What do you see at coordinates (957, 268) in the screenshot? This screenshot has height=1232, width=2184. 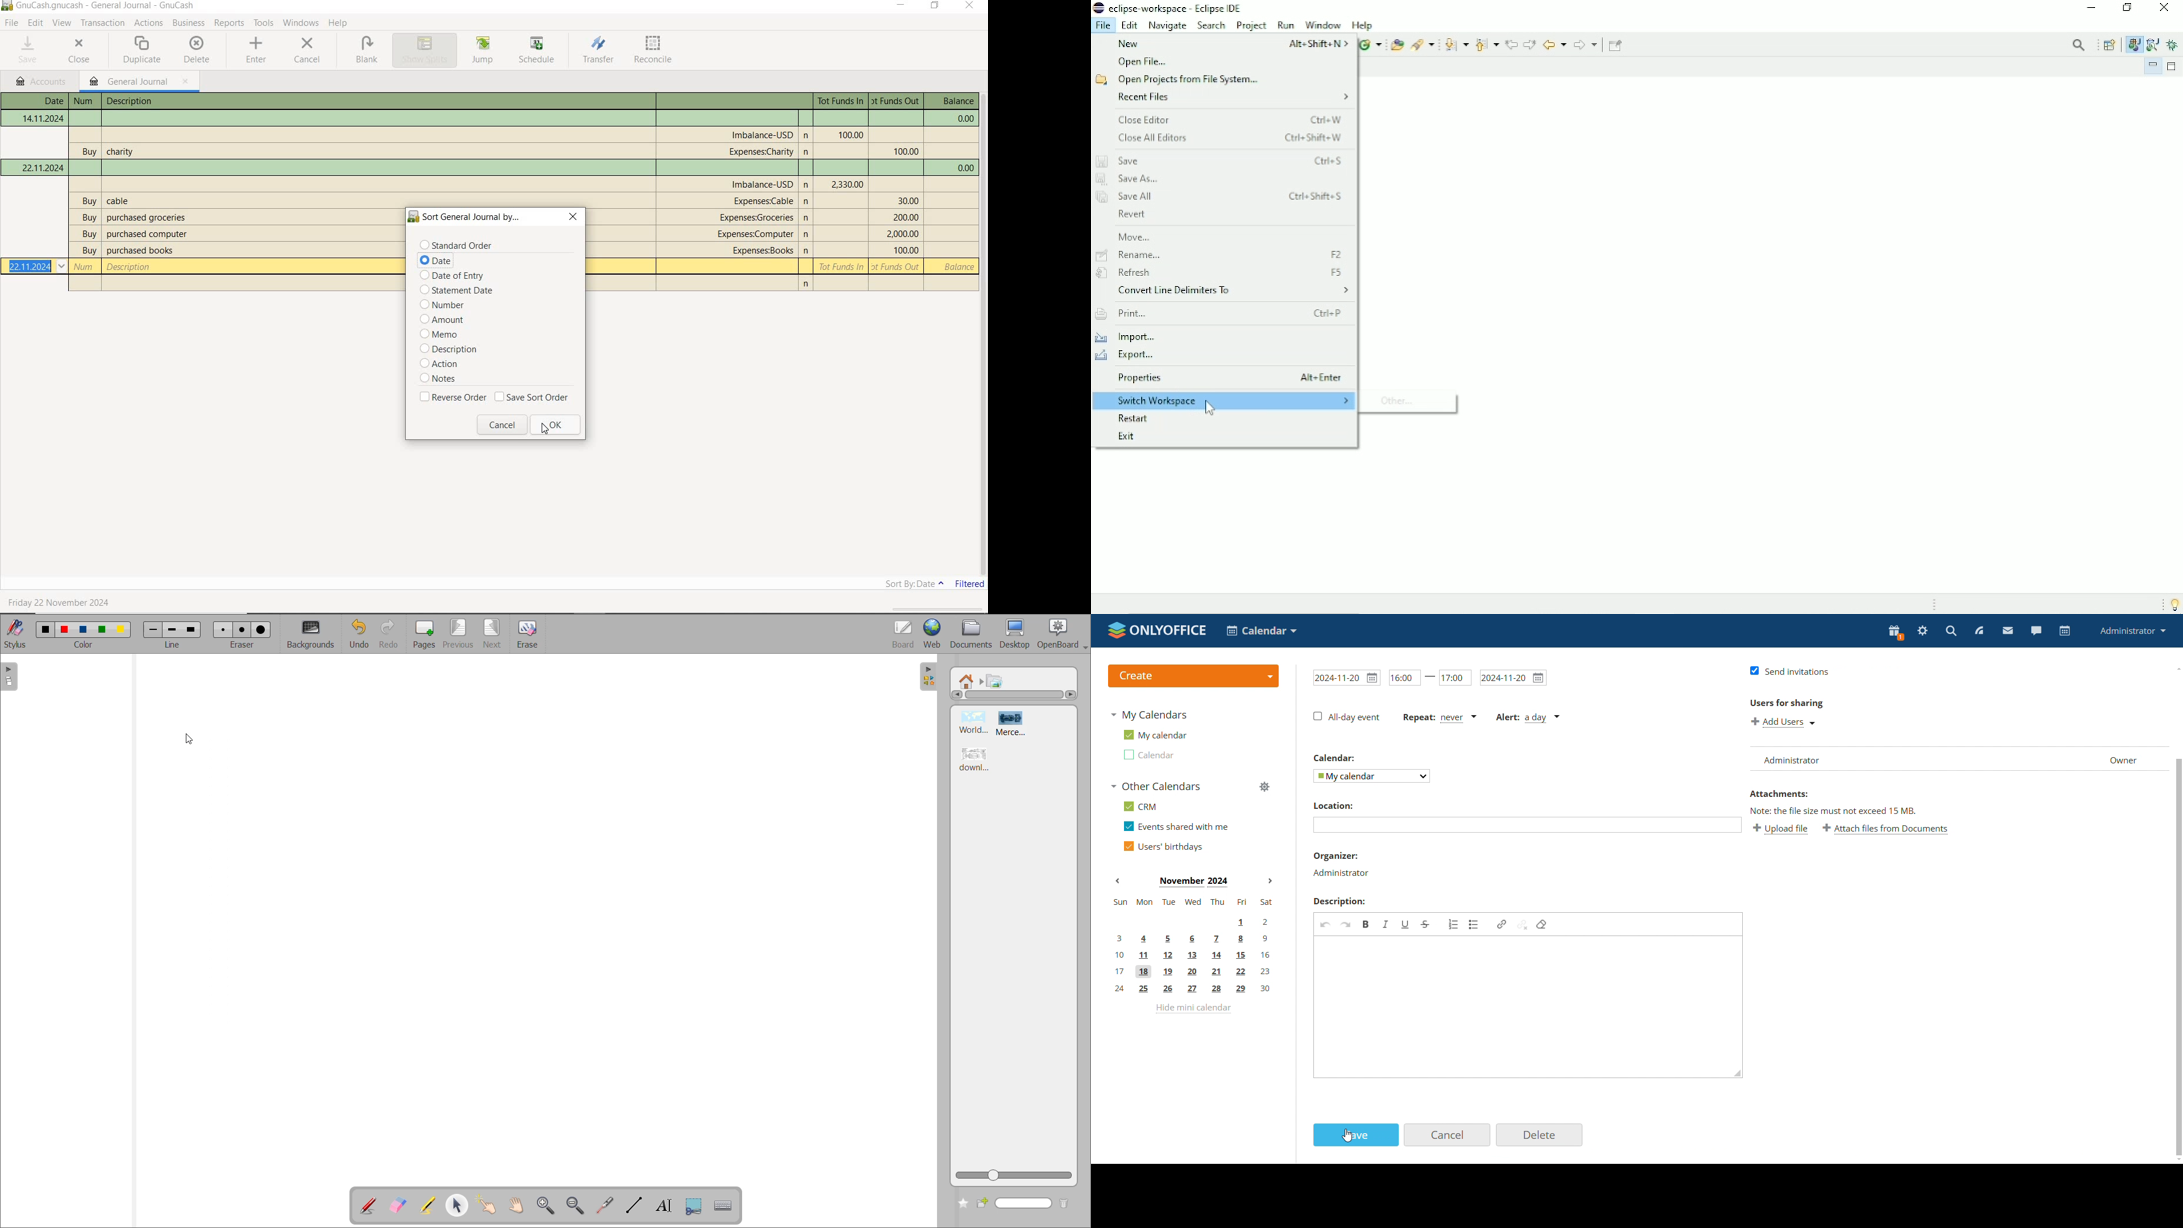 I see `balance` at bounding box center [957, 268].